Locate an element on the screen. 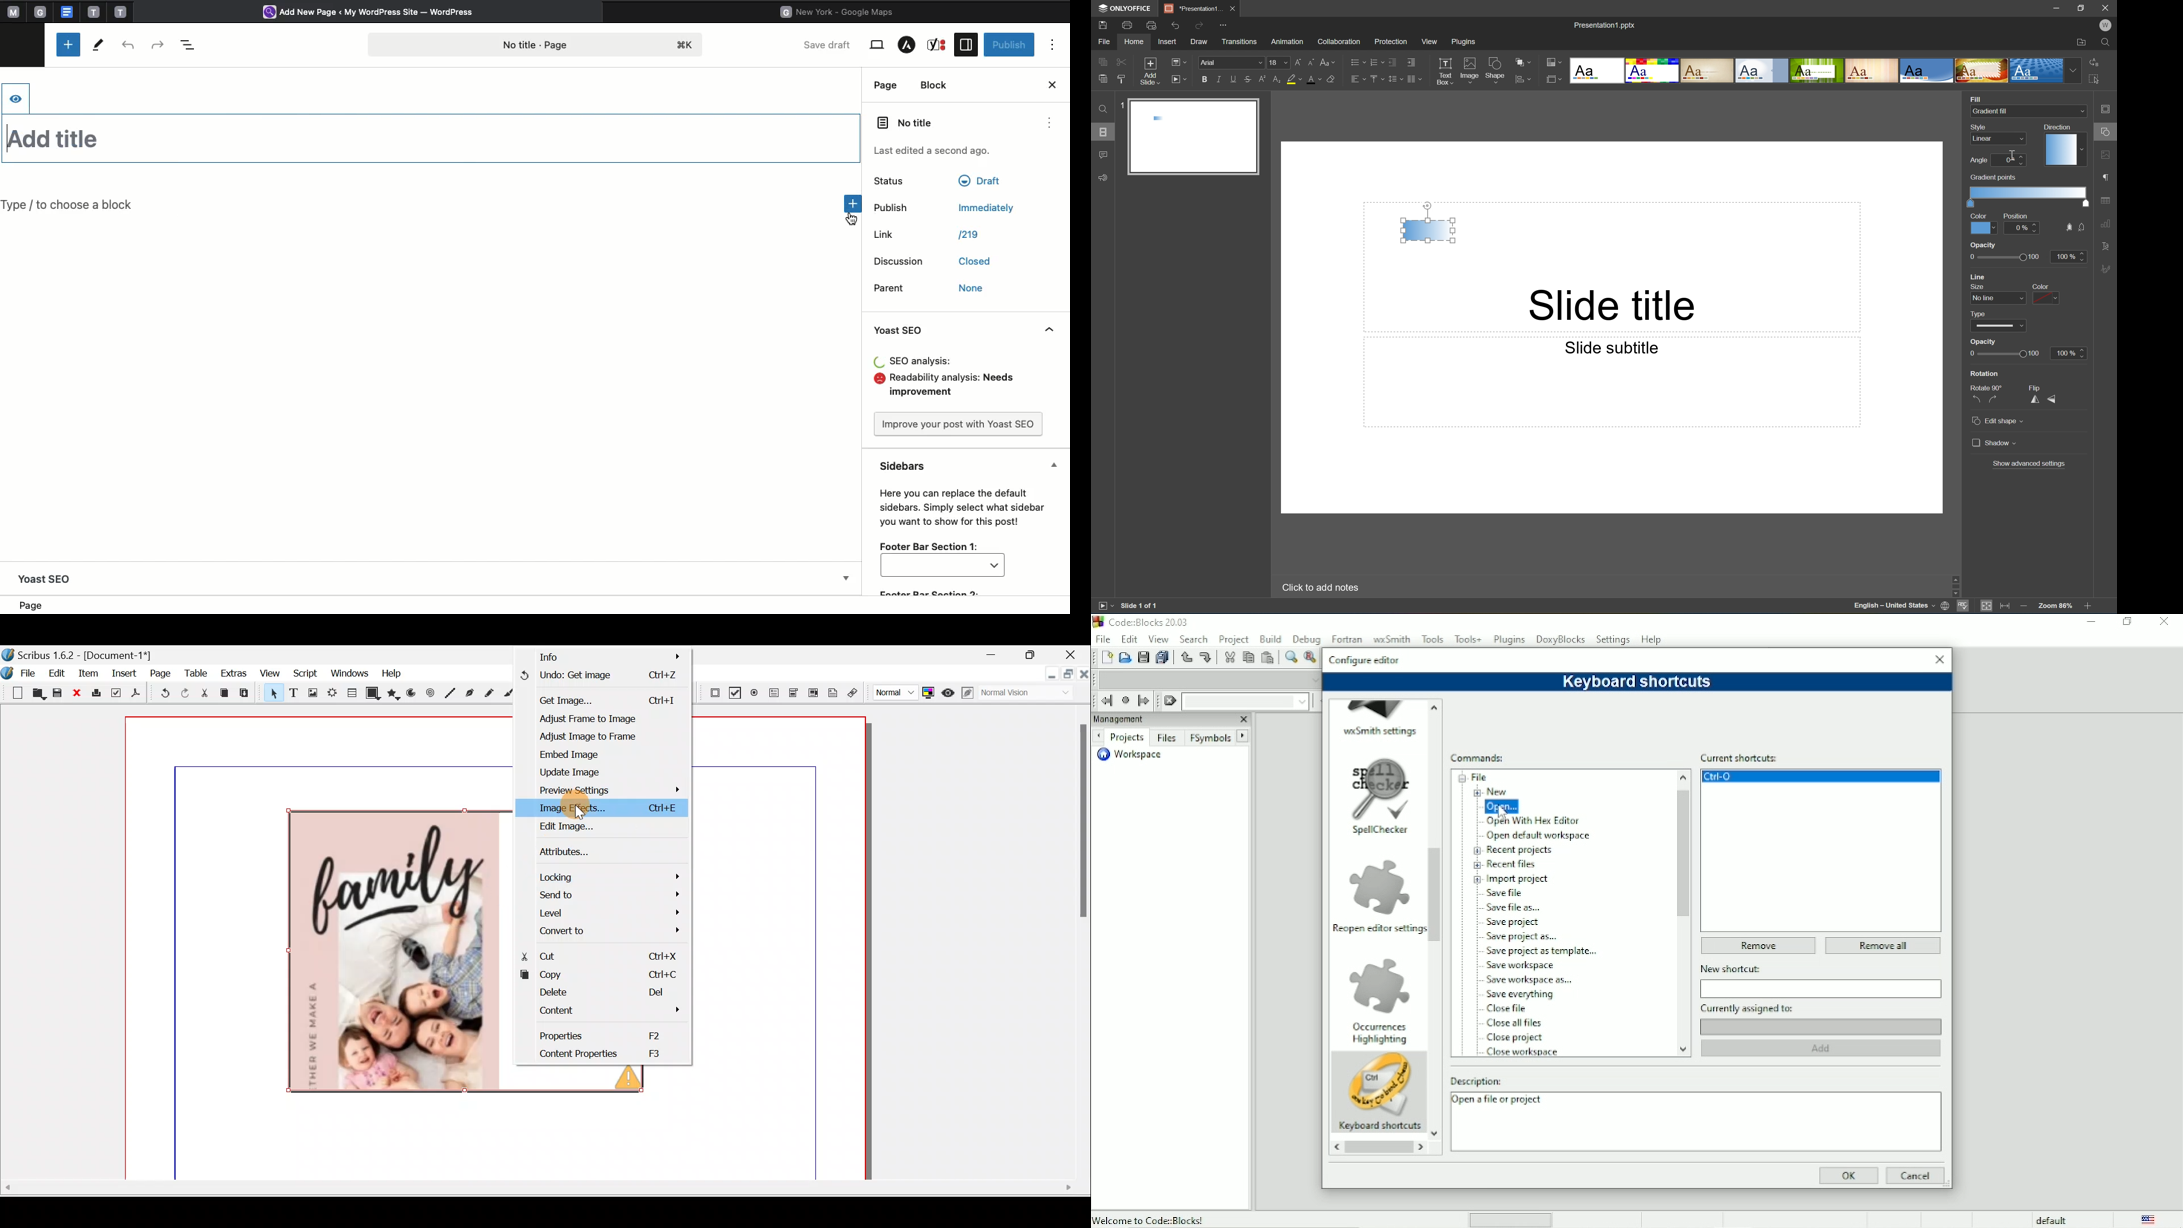  Ctrl+O is located at coordinates (1821, 777).